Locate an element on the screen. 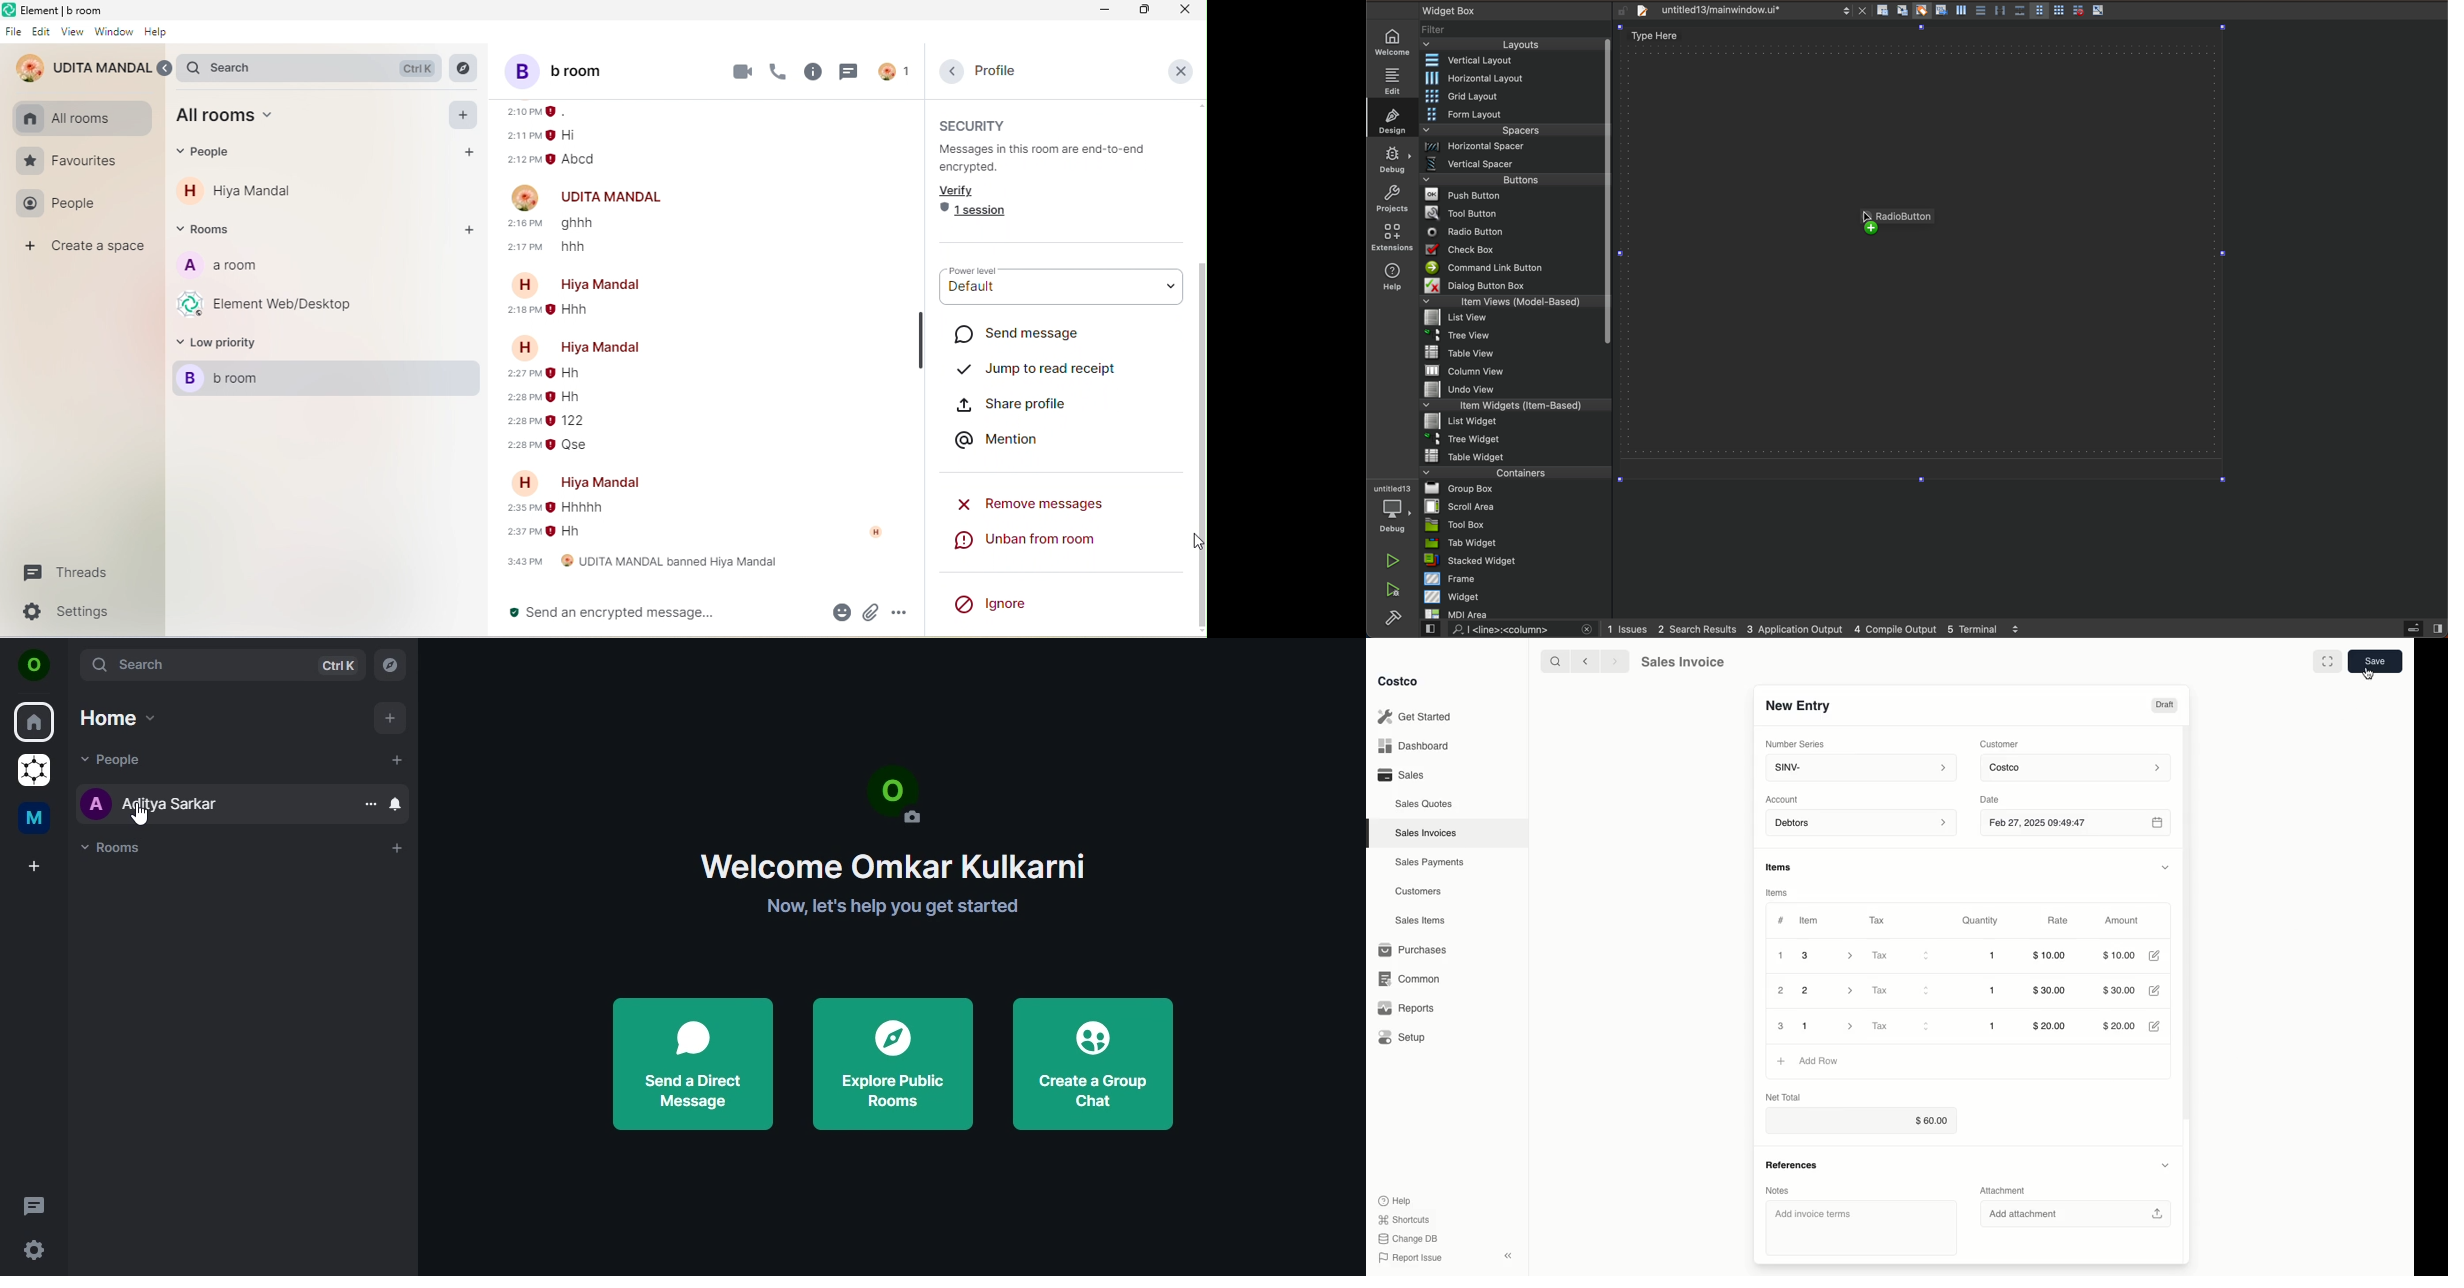 This screenshot has height=1288, width=2464. Items is located at coordinates (1780, 893).